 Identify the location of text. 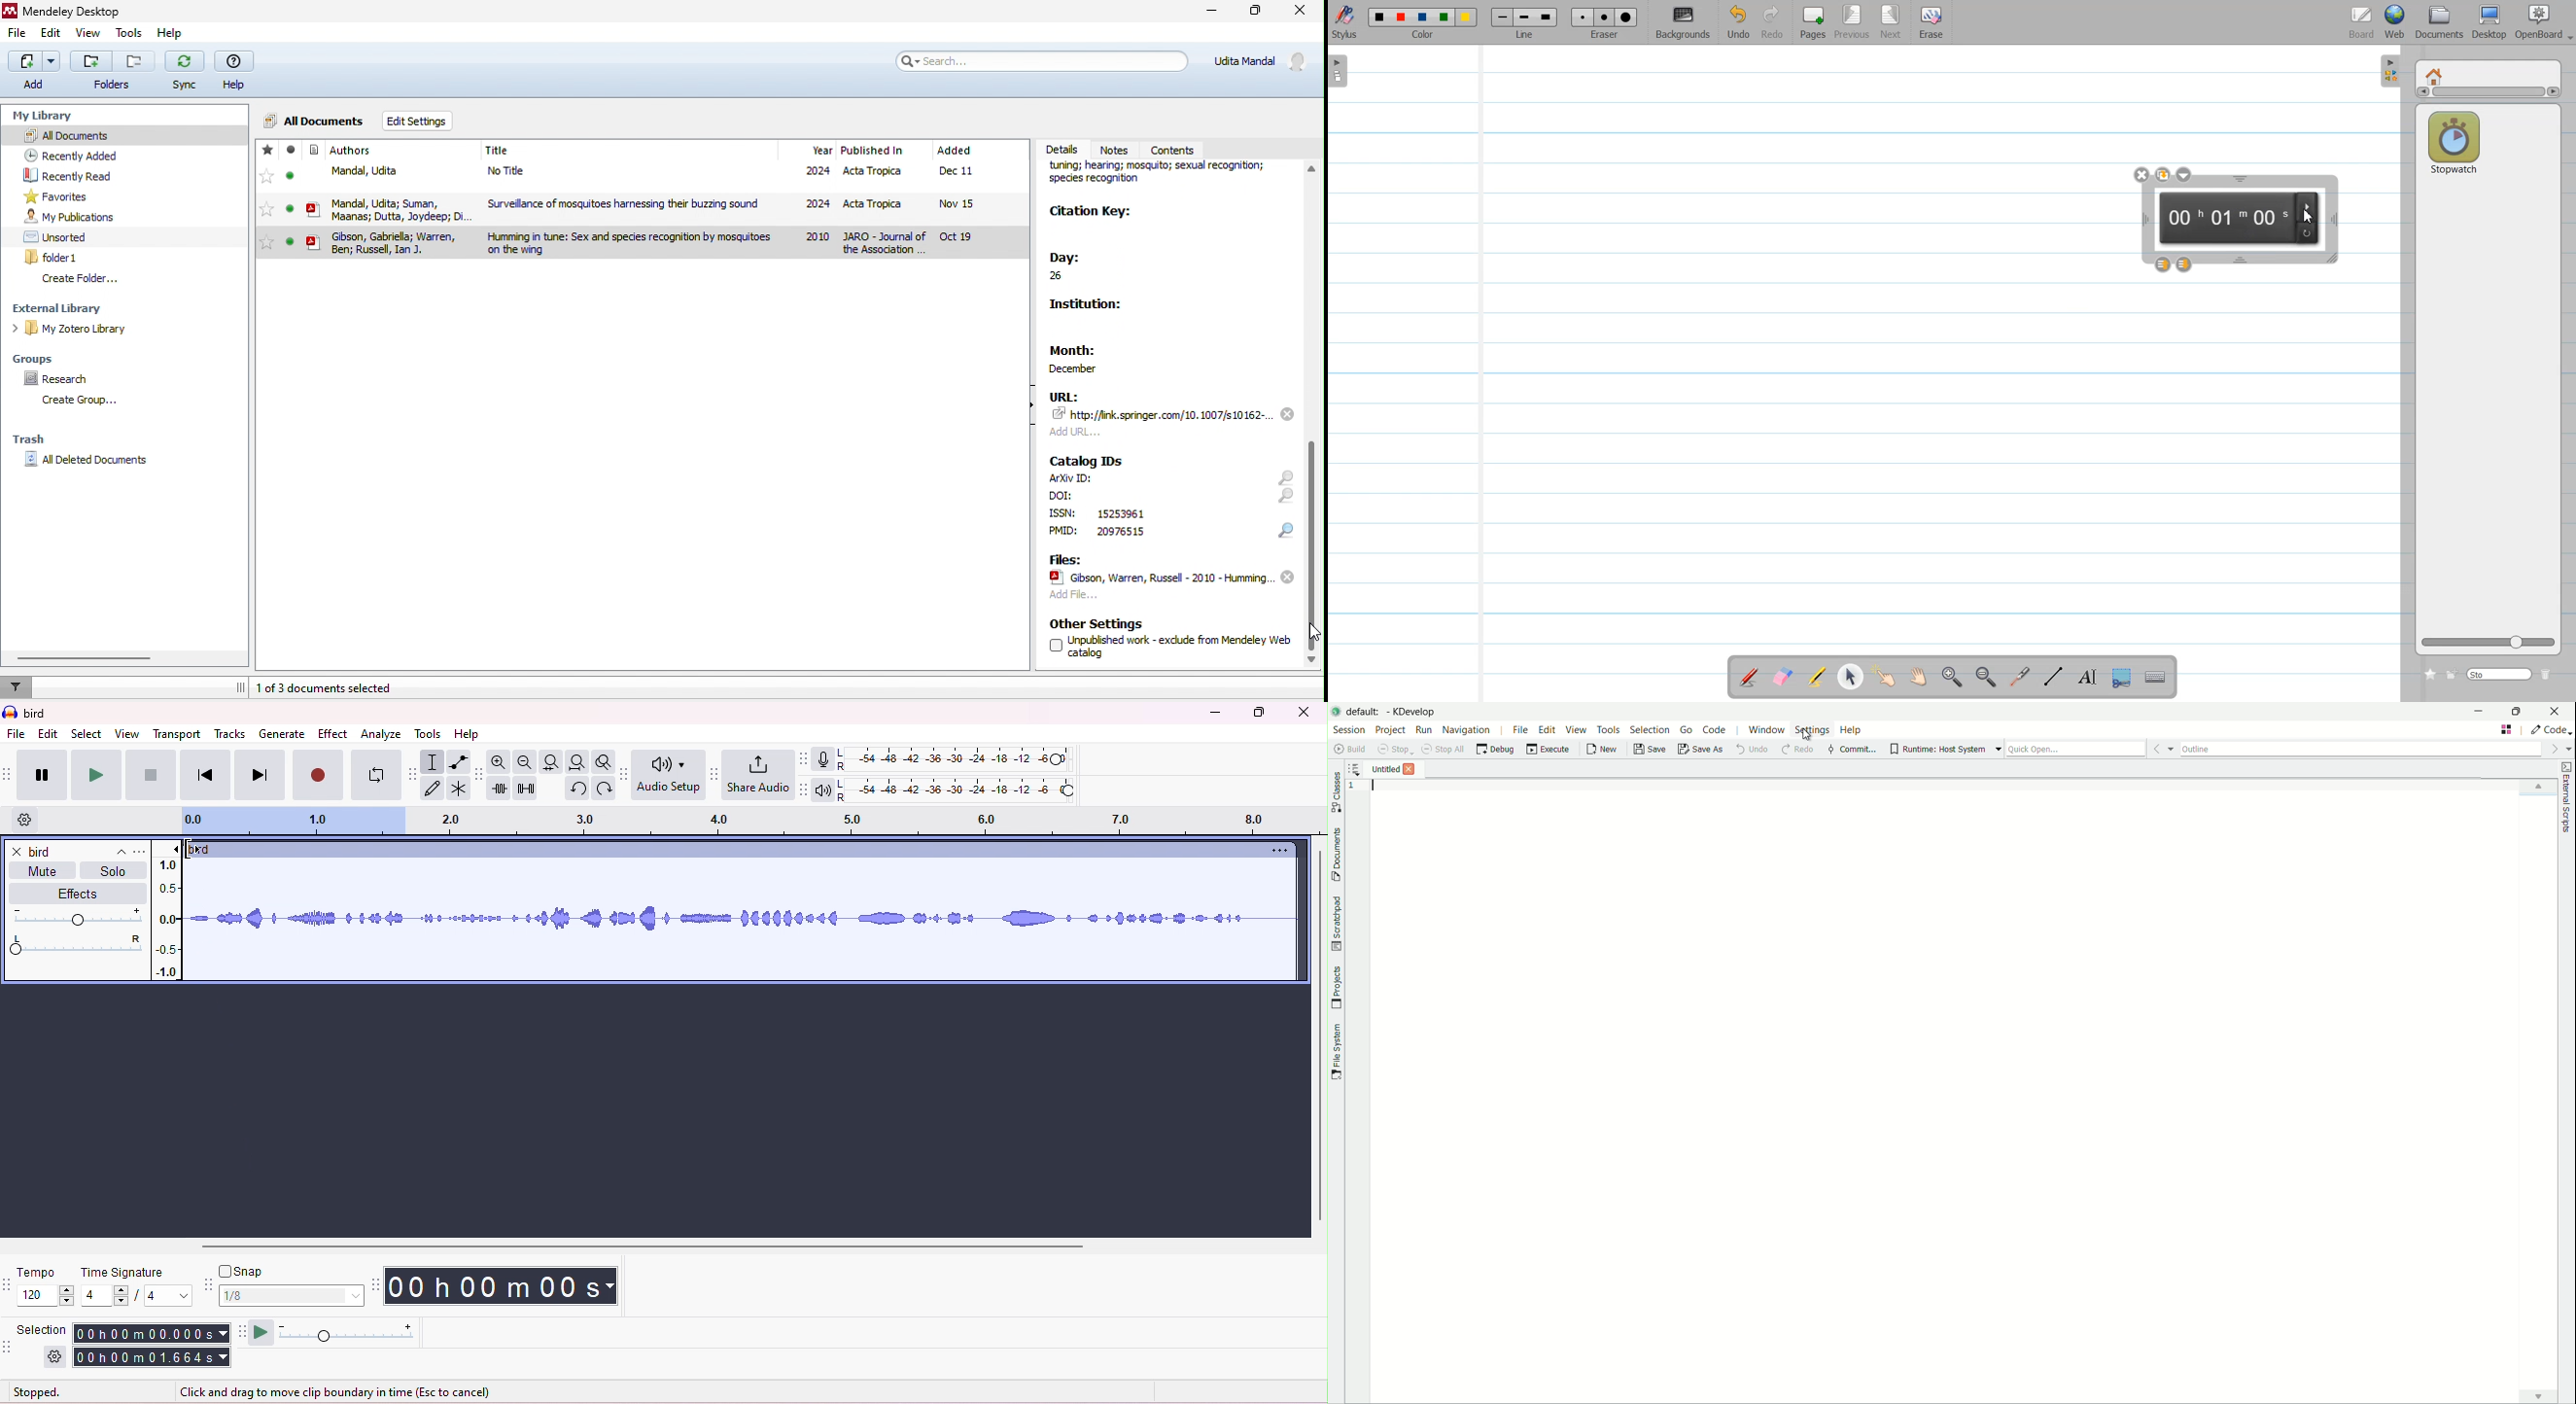
(1121, 513).